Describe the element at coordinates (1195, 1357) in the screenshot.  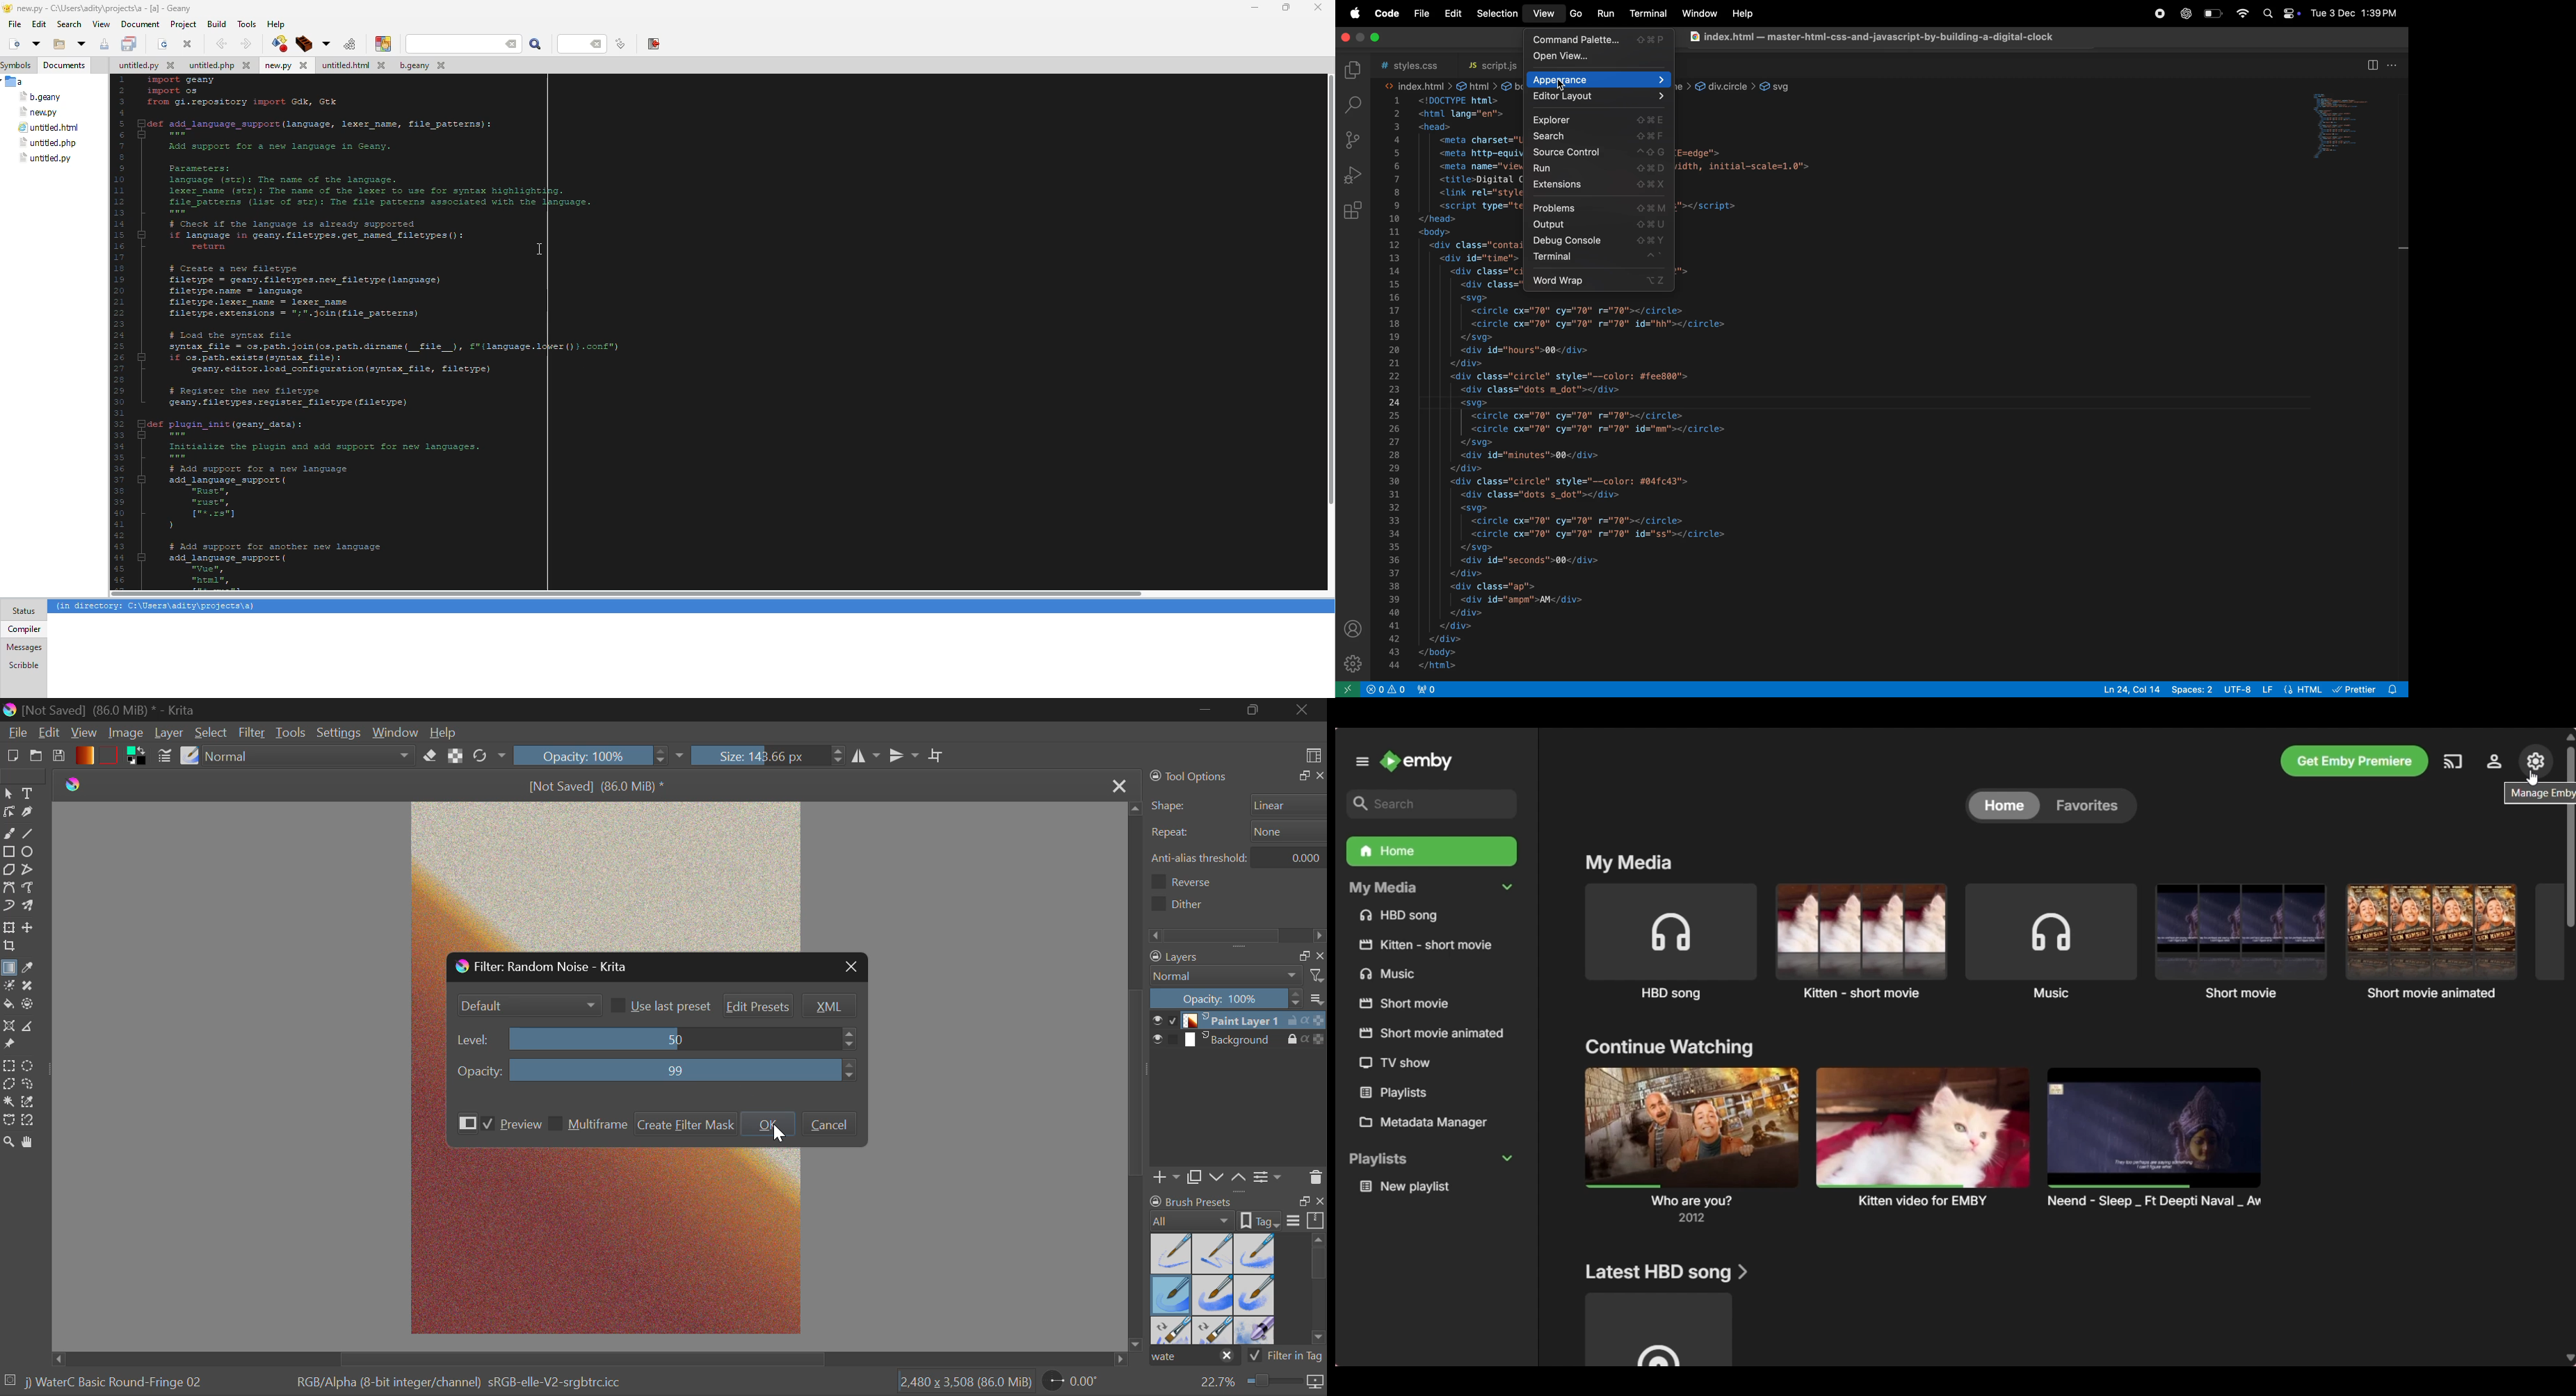
I see `Wate` at that location.